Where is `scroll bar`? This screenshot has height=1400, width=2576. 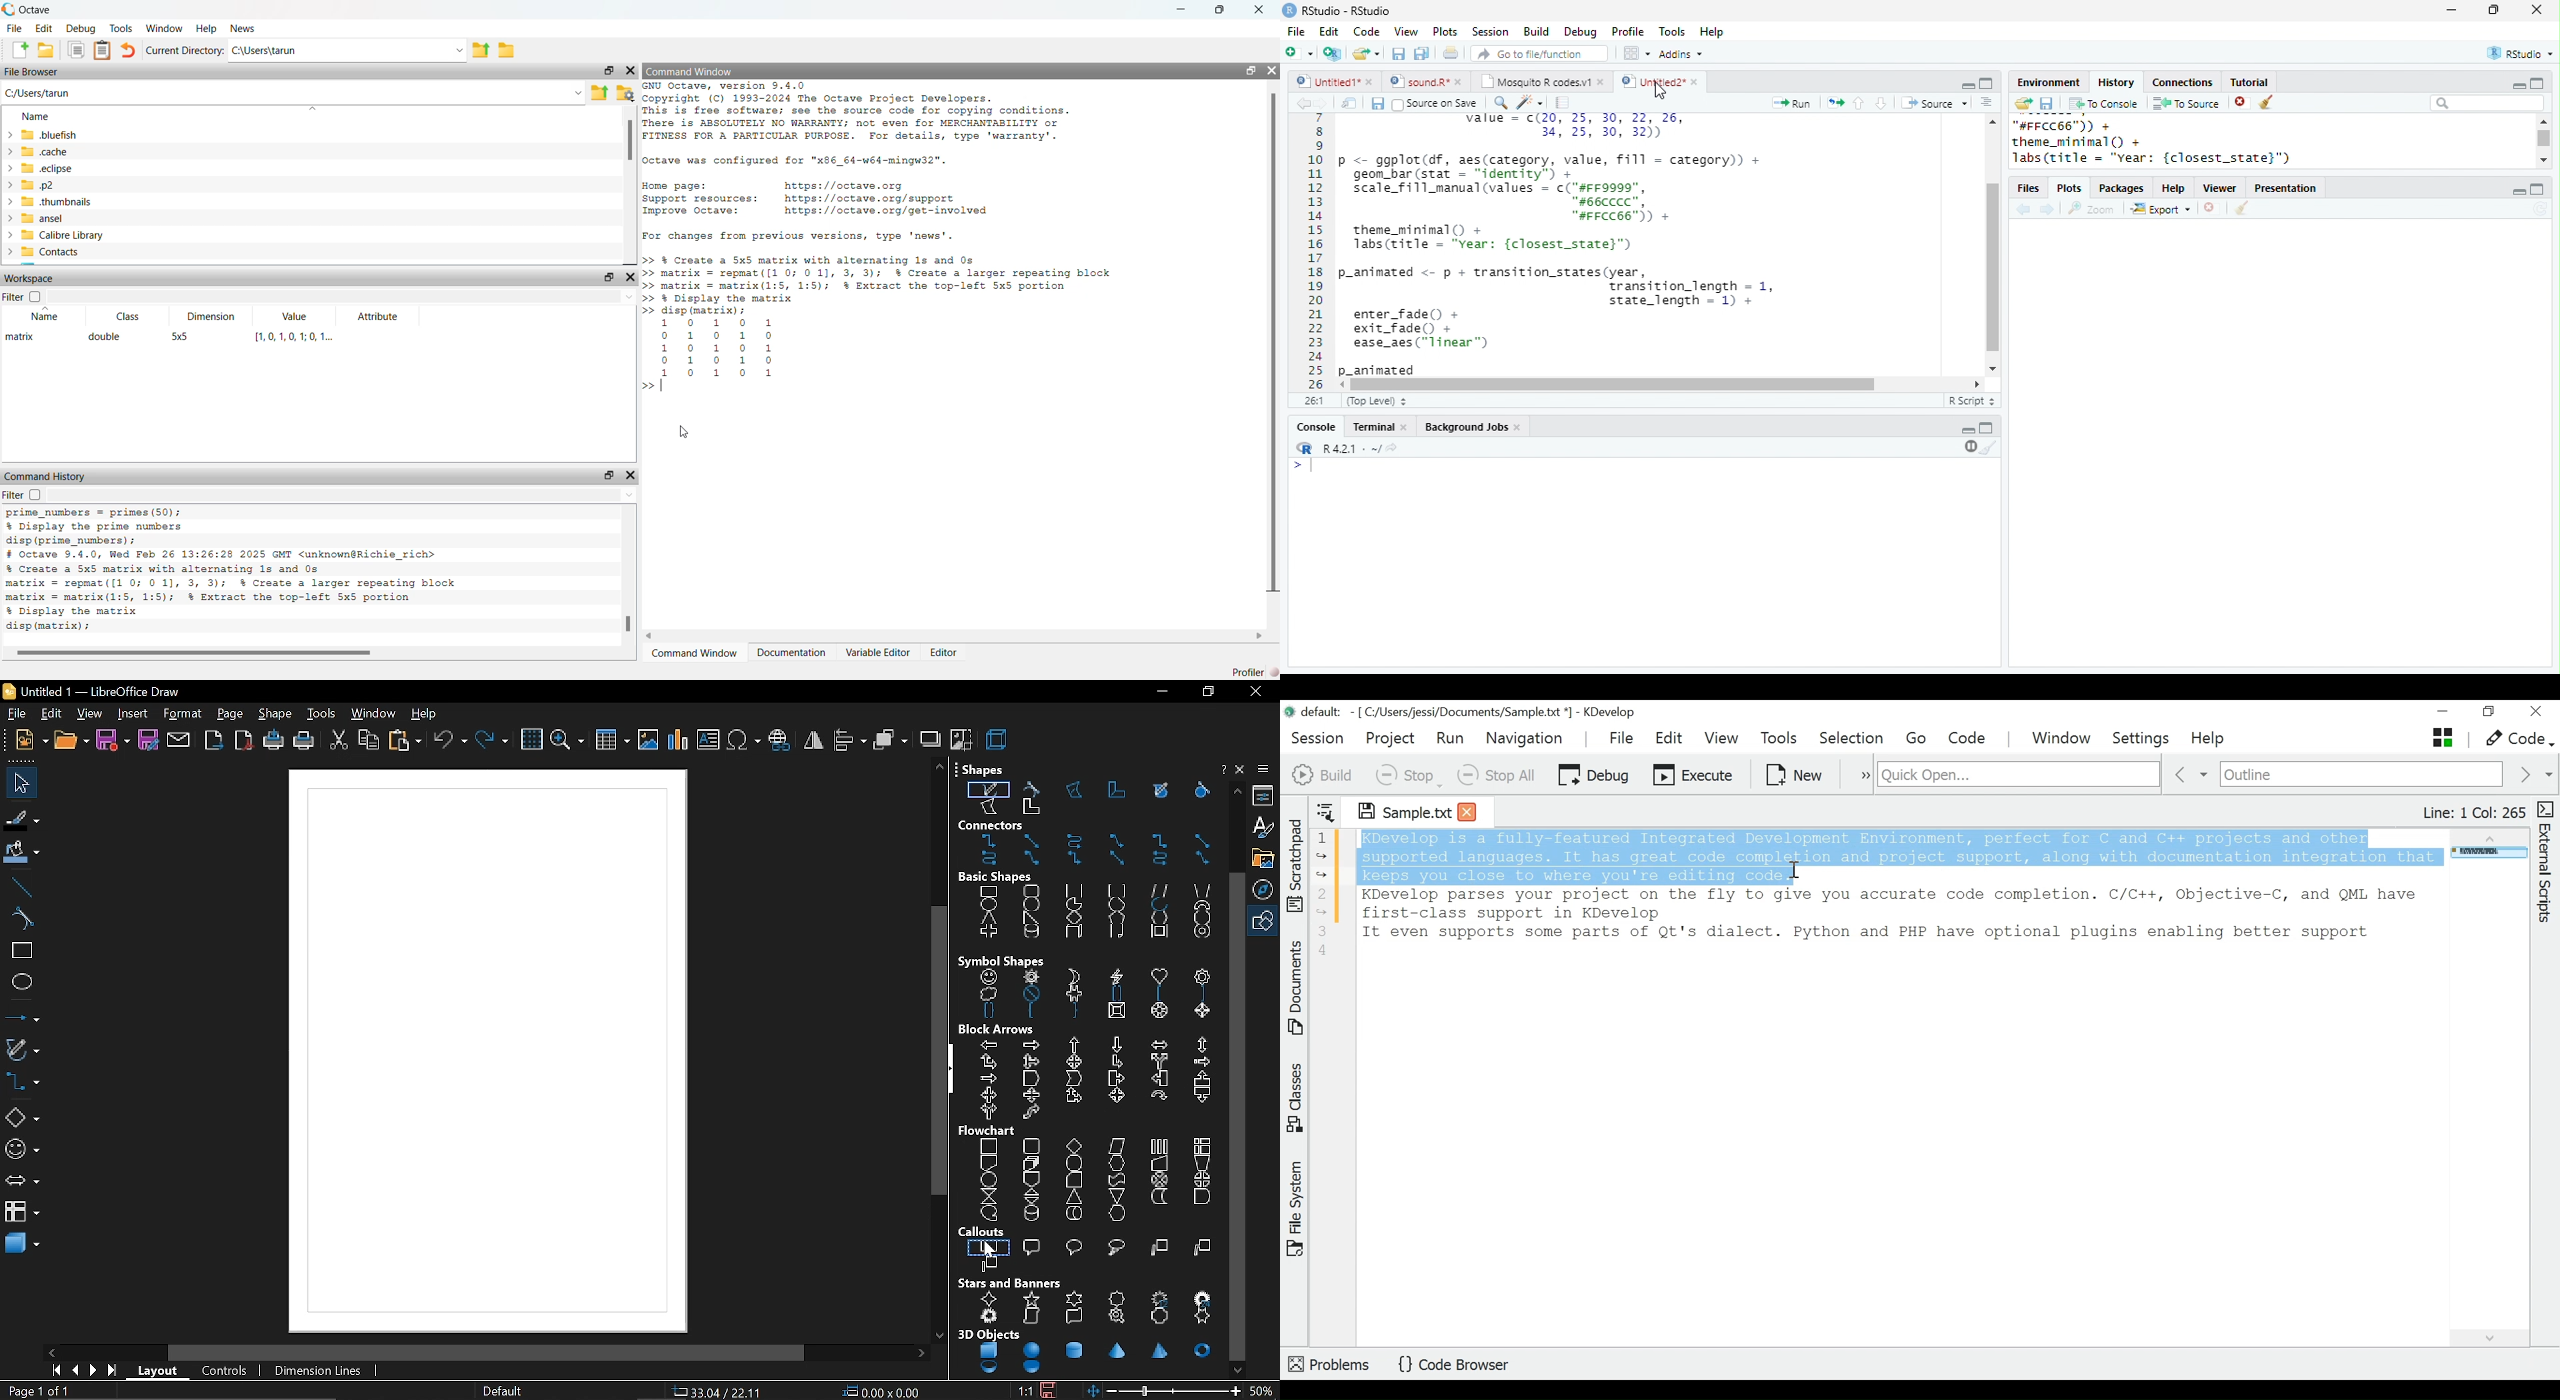
scroll bar is located at coordinates (2544, 138).